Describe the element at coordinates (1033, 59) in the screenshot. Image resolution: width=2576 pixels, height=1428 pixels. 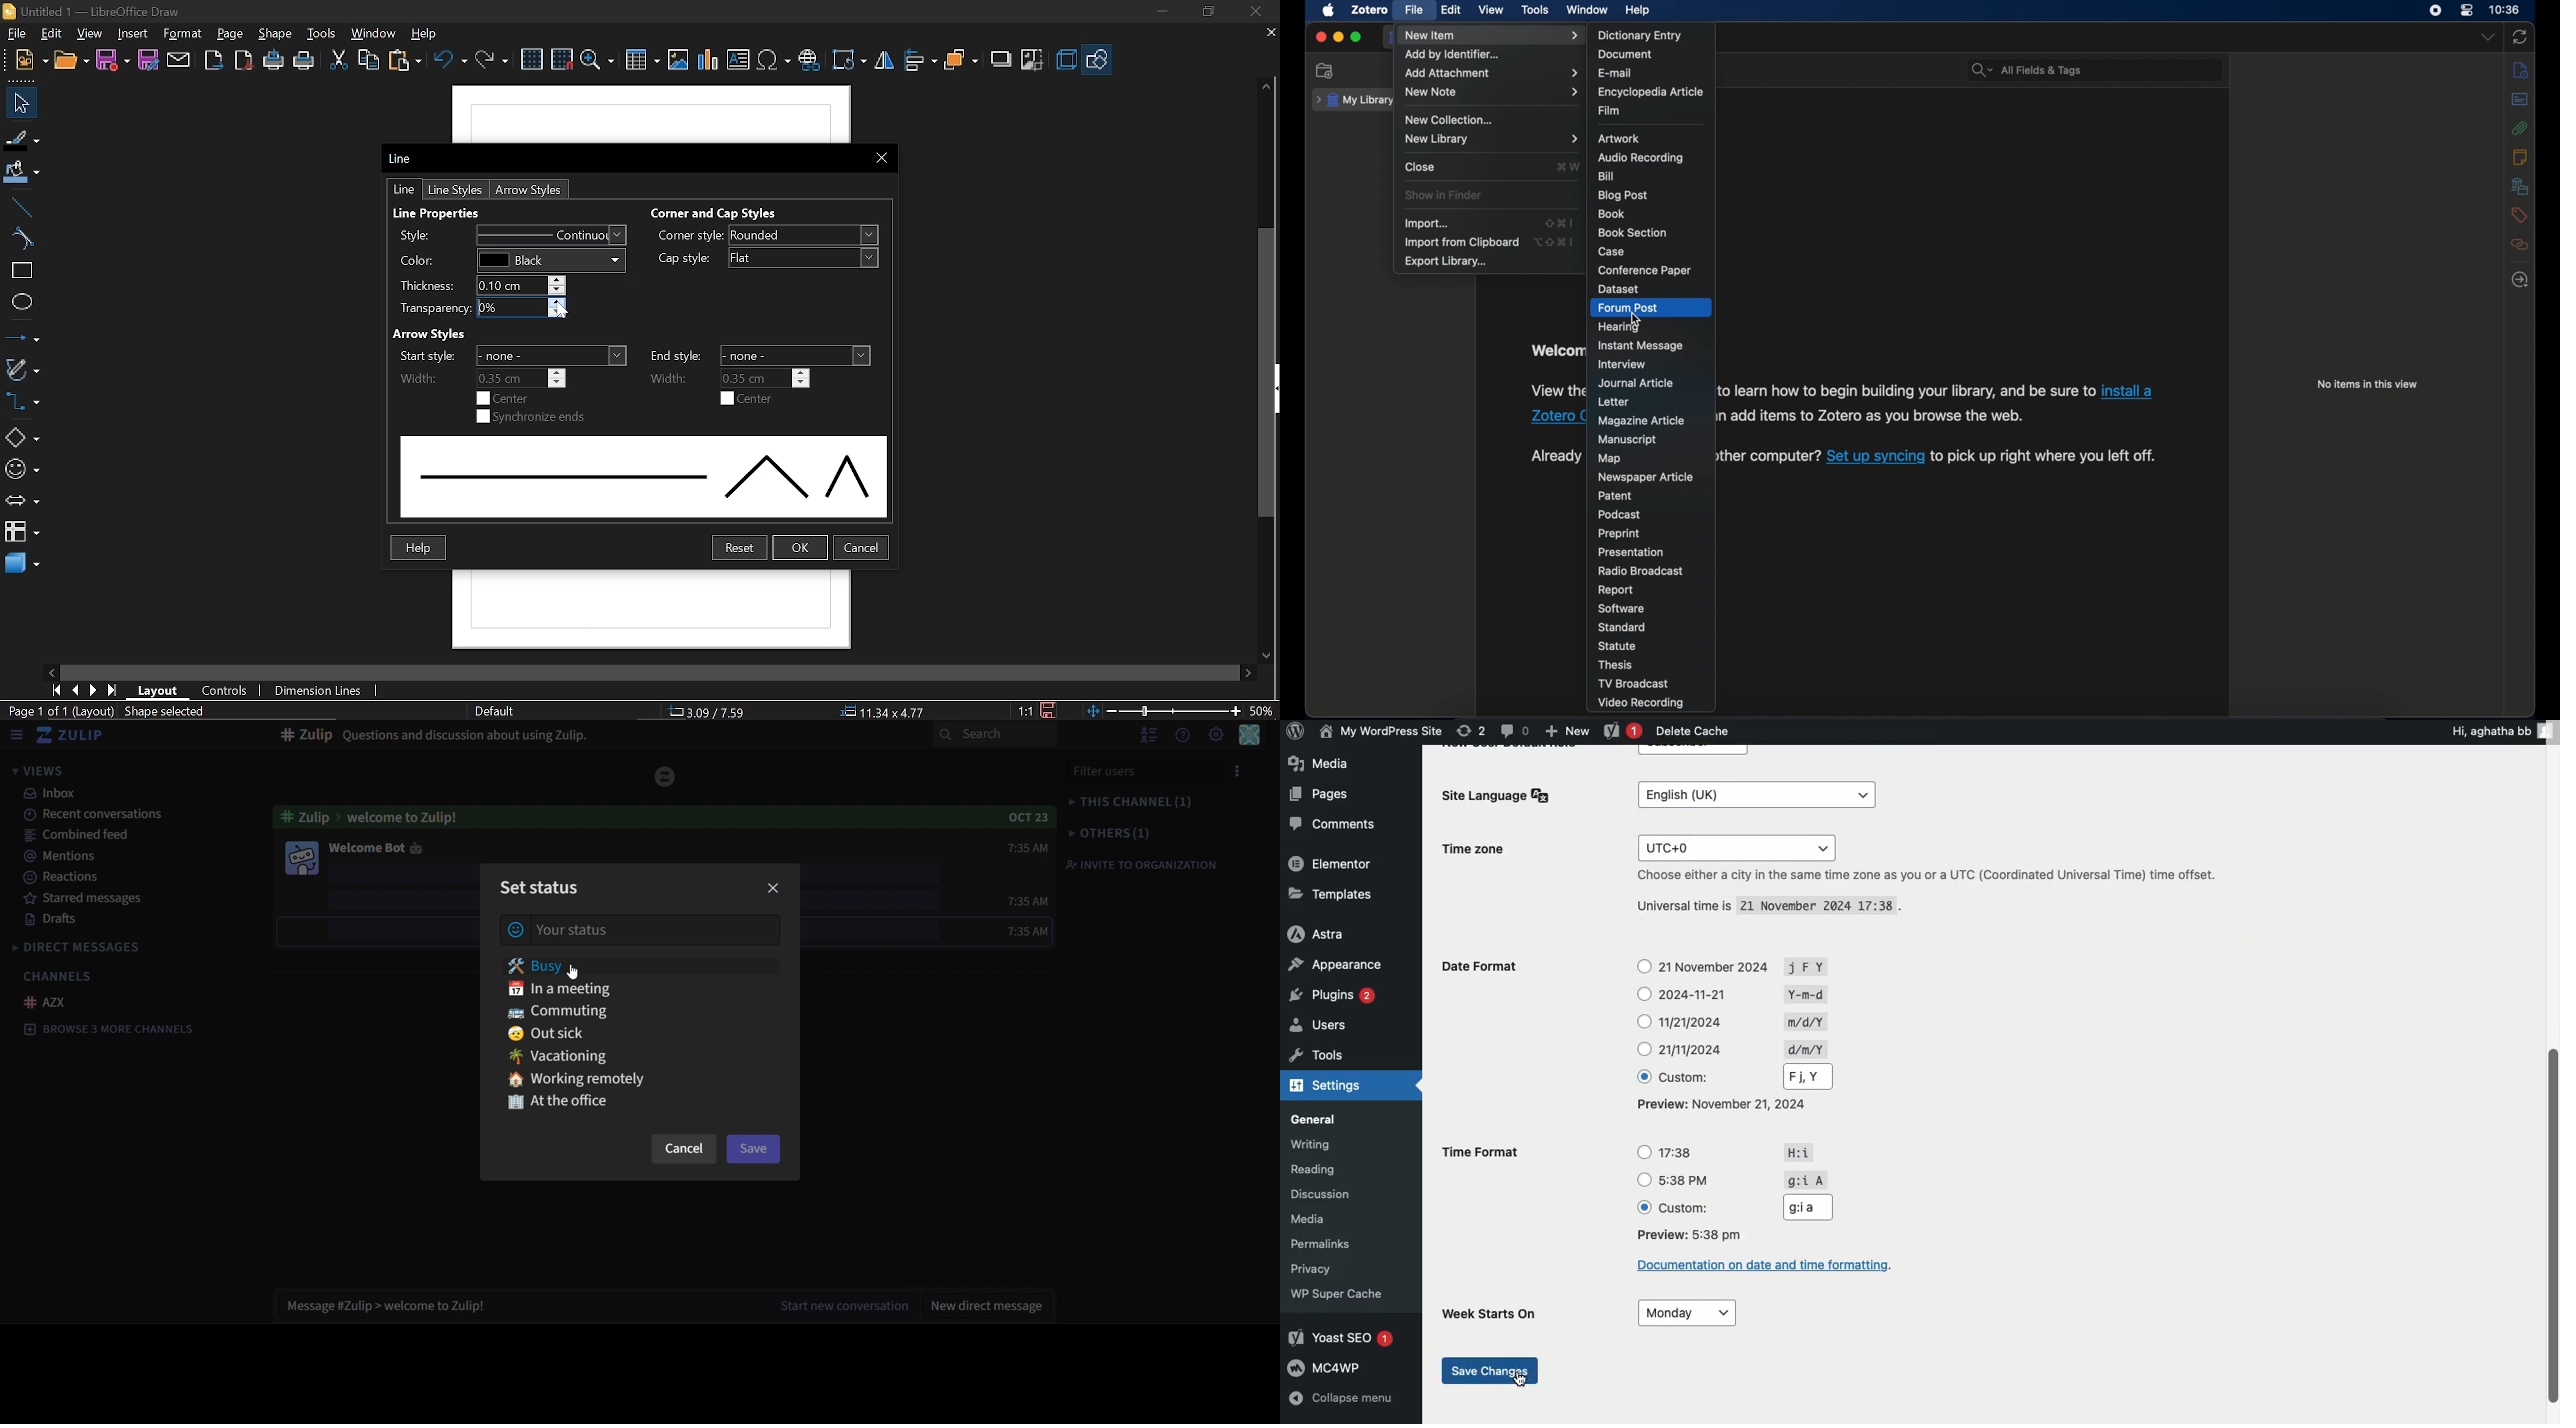
I see `crop` at that location.